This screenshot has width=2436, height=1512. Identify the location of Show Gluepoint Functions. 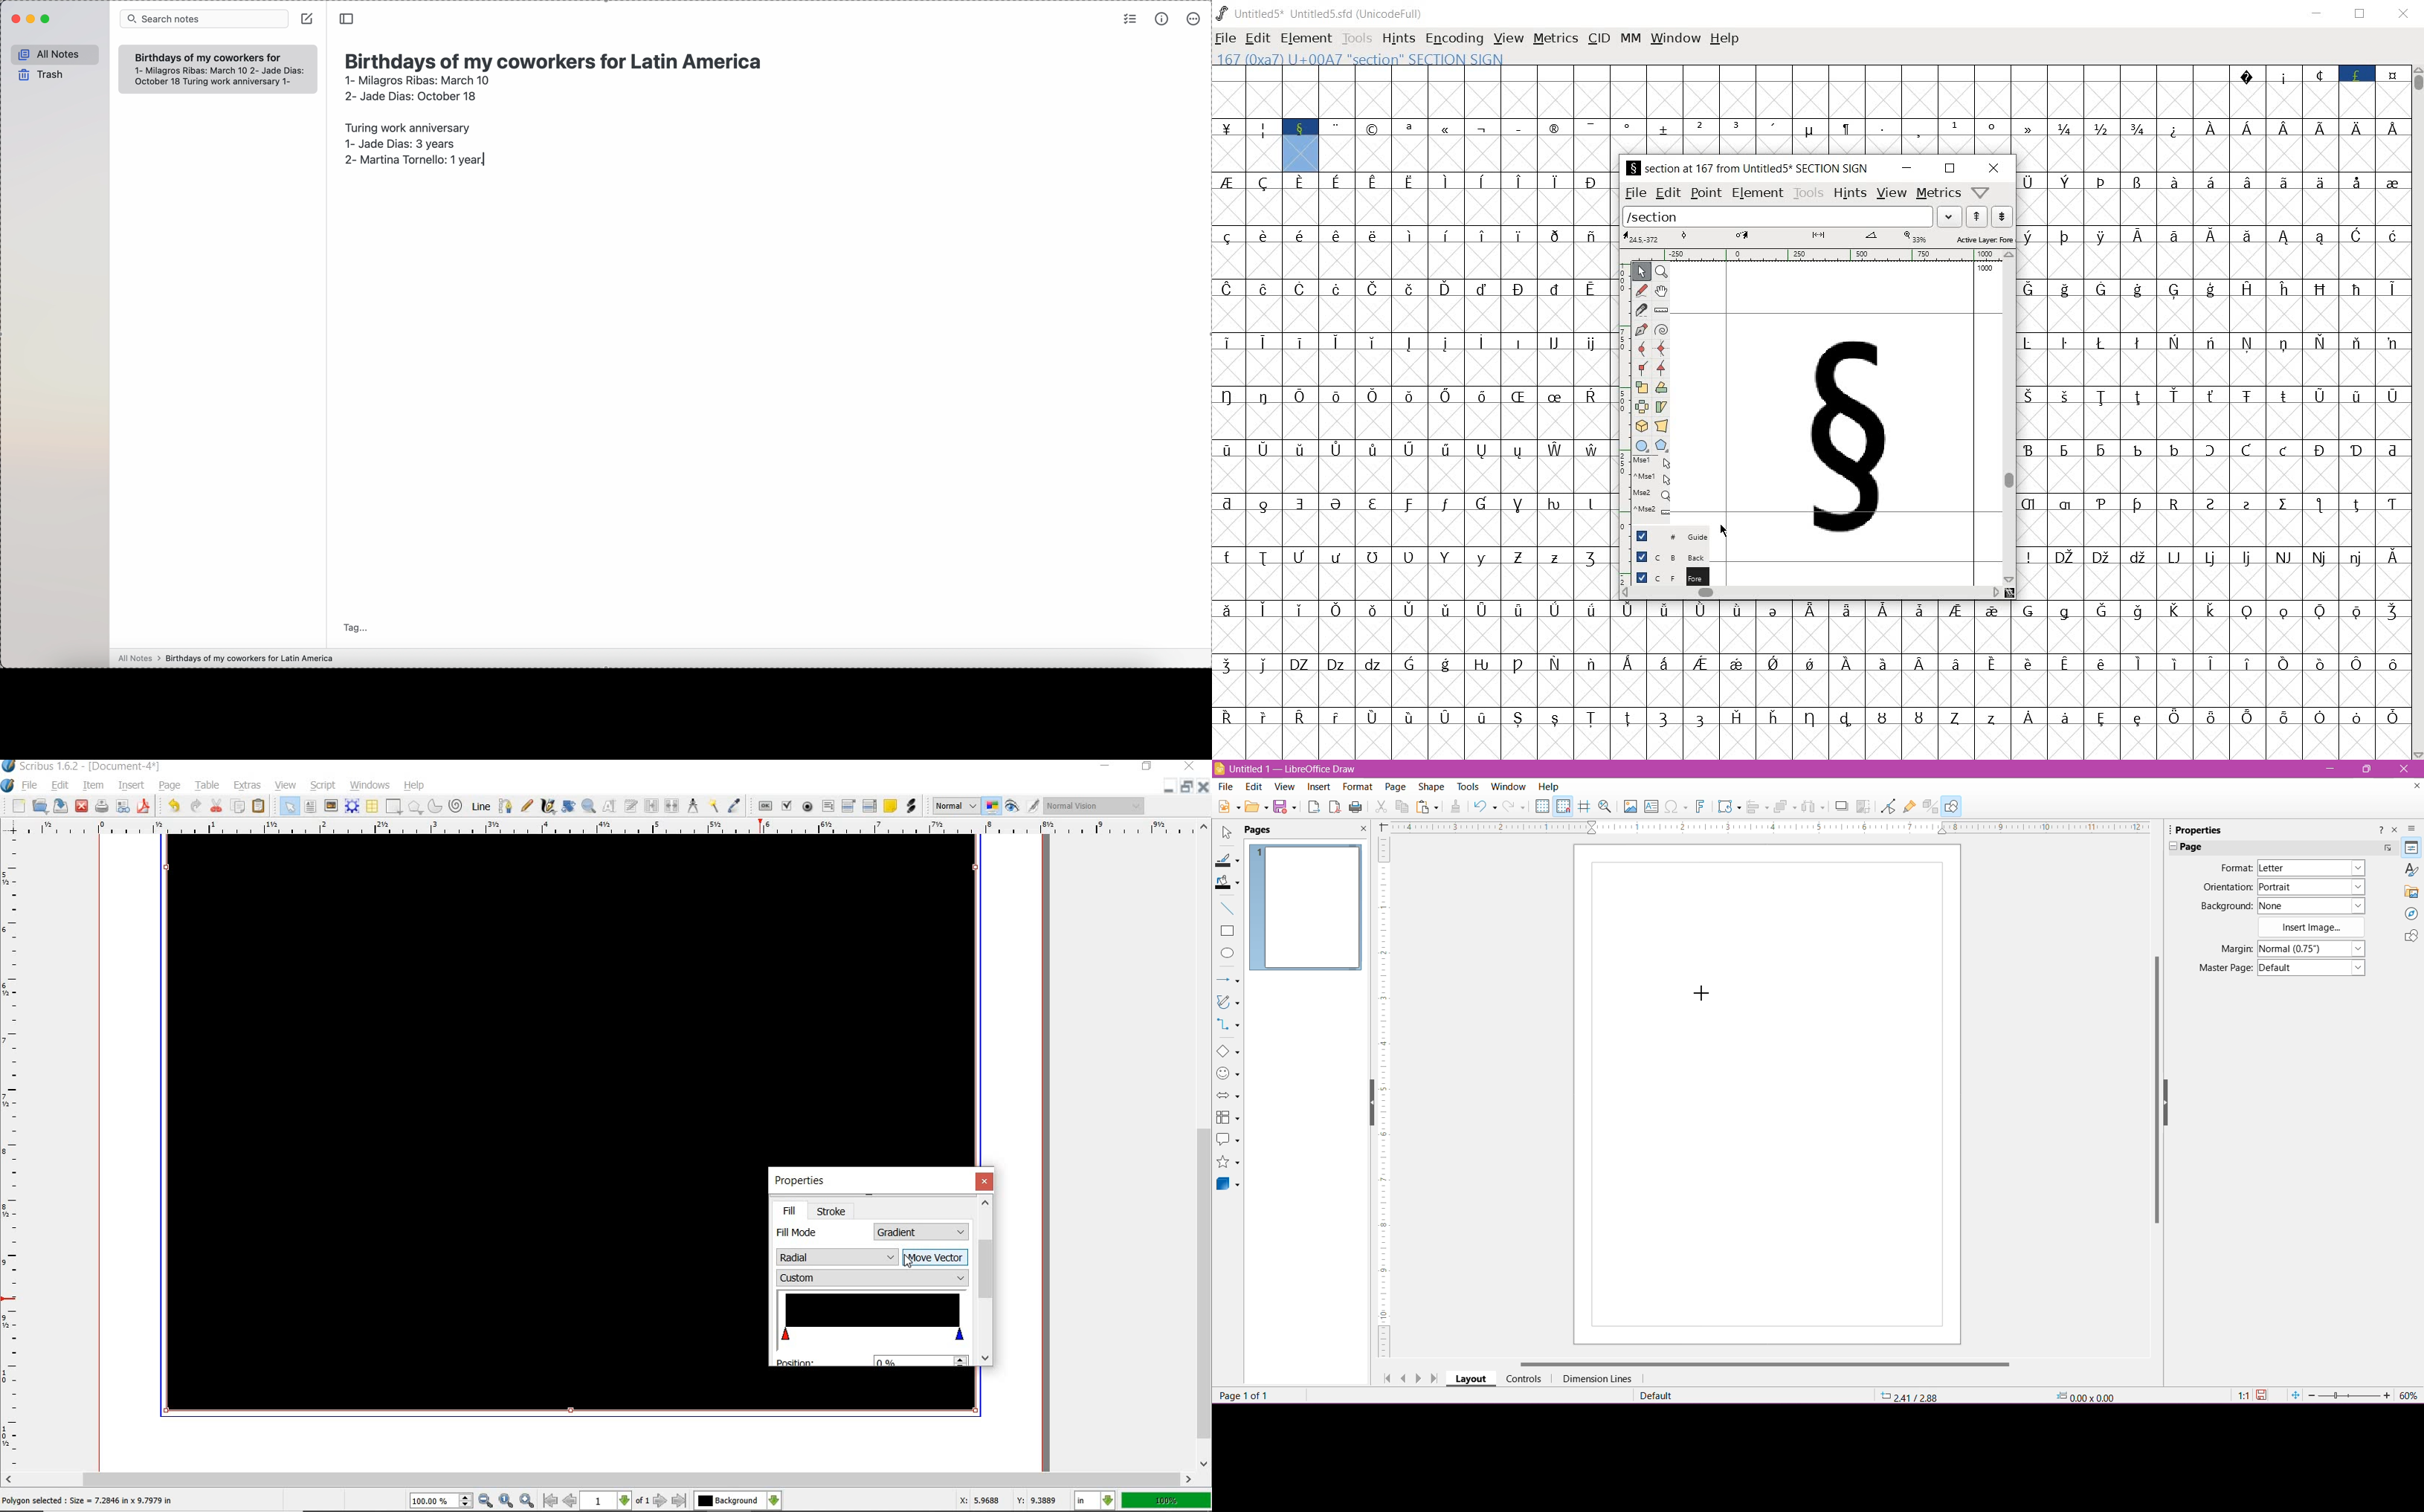
(1910, 807).